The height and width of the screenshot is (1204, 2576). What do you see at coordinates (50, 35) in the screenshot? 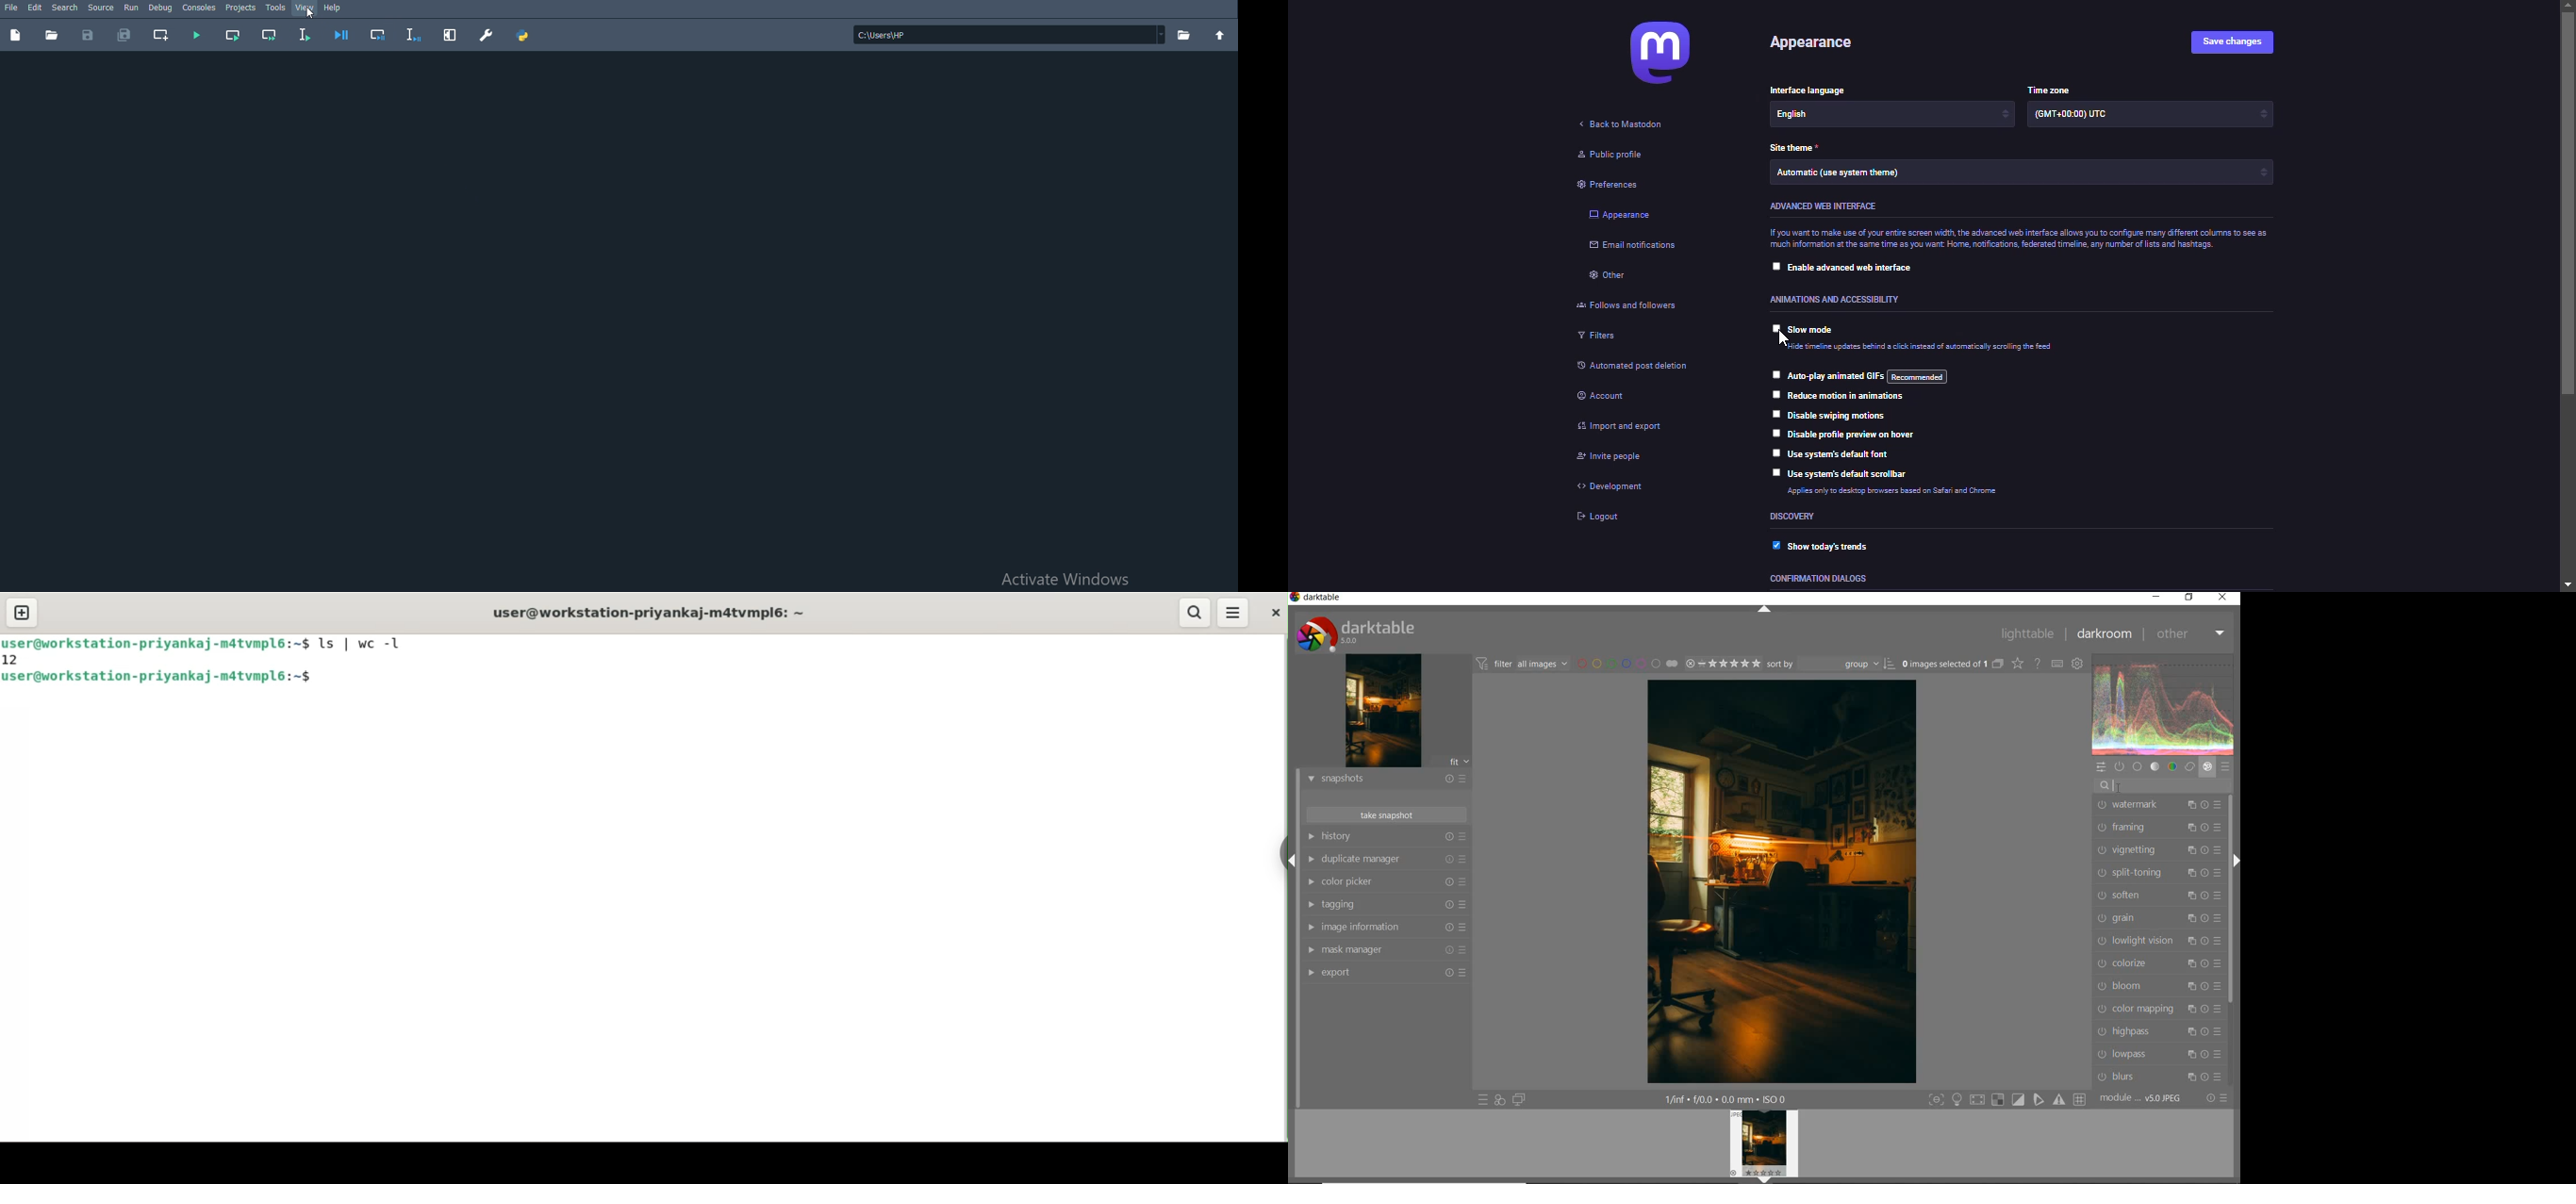
I see `Open file` at bounding box center [50, 35].